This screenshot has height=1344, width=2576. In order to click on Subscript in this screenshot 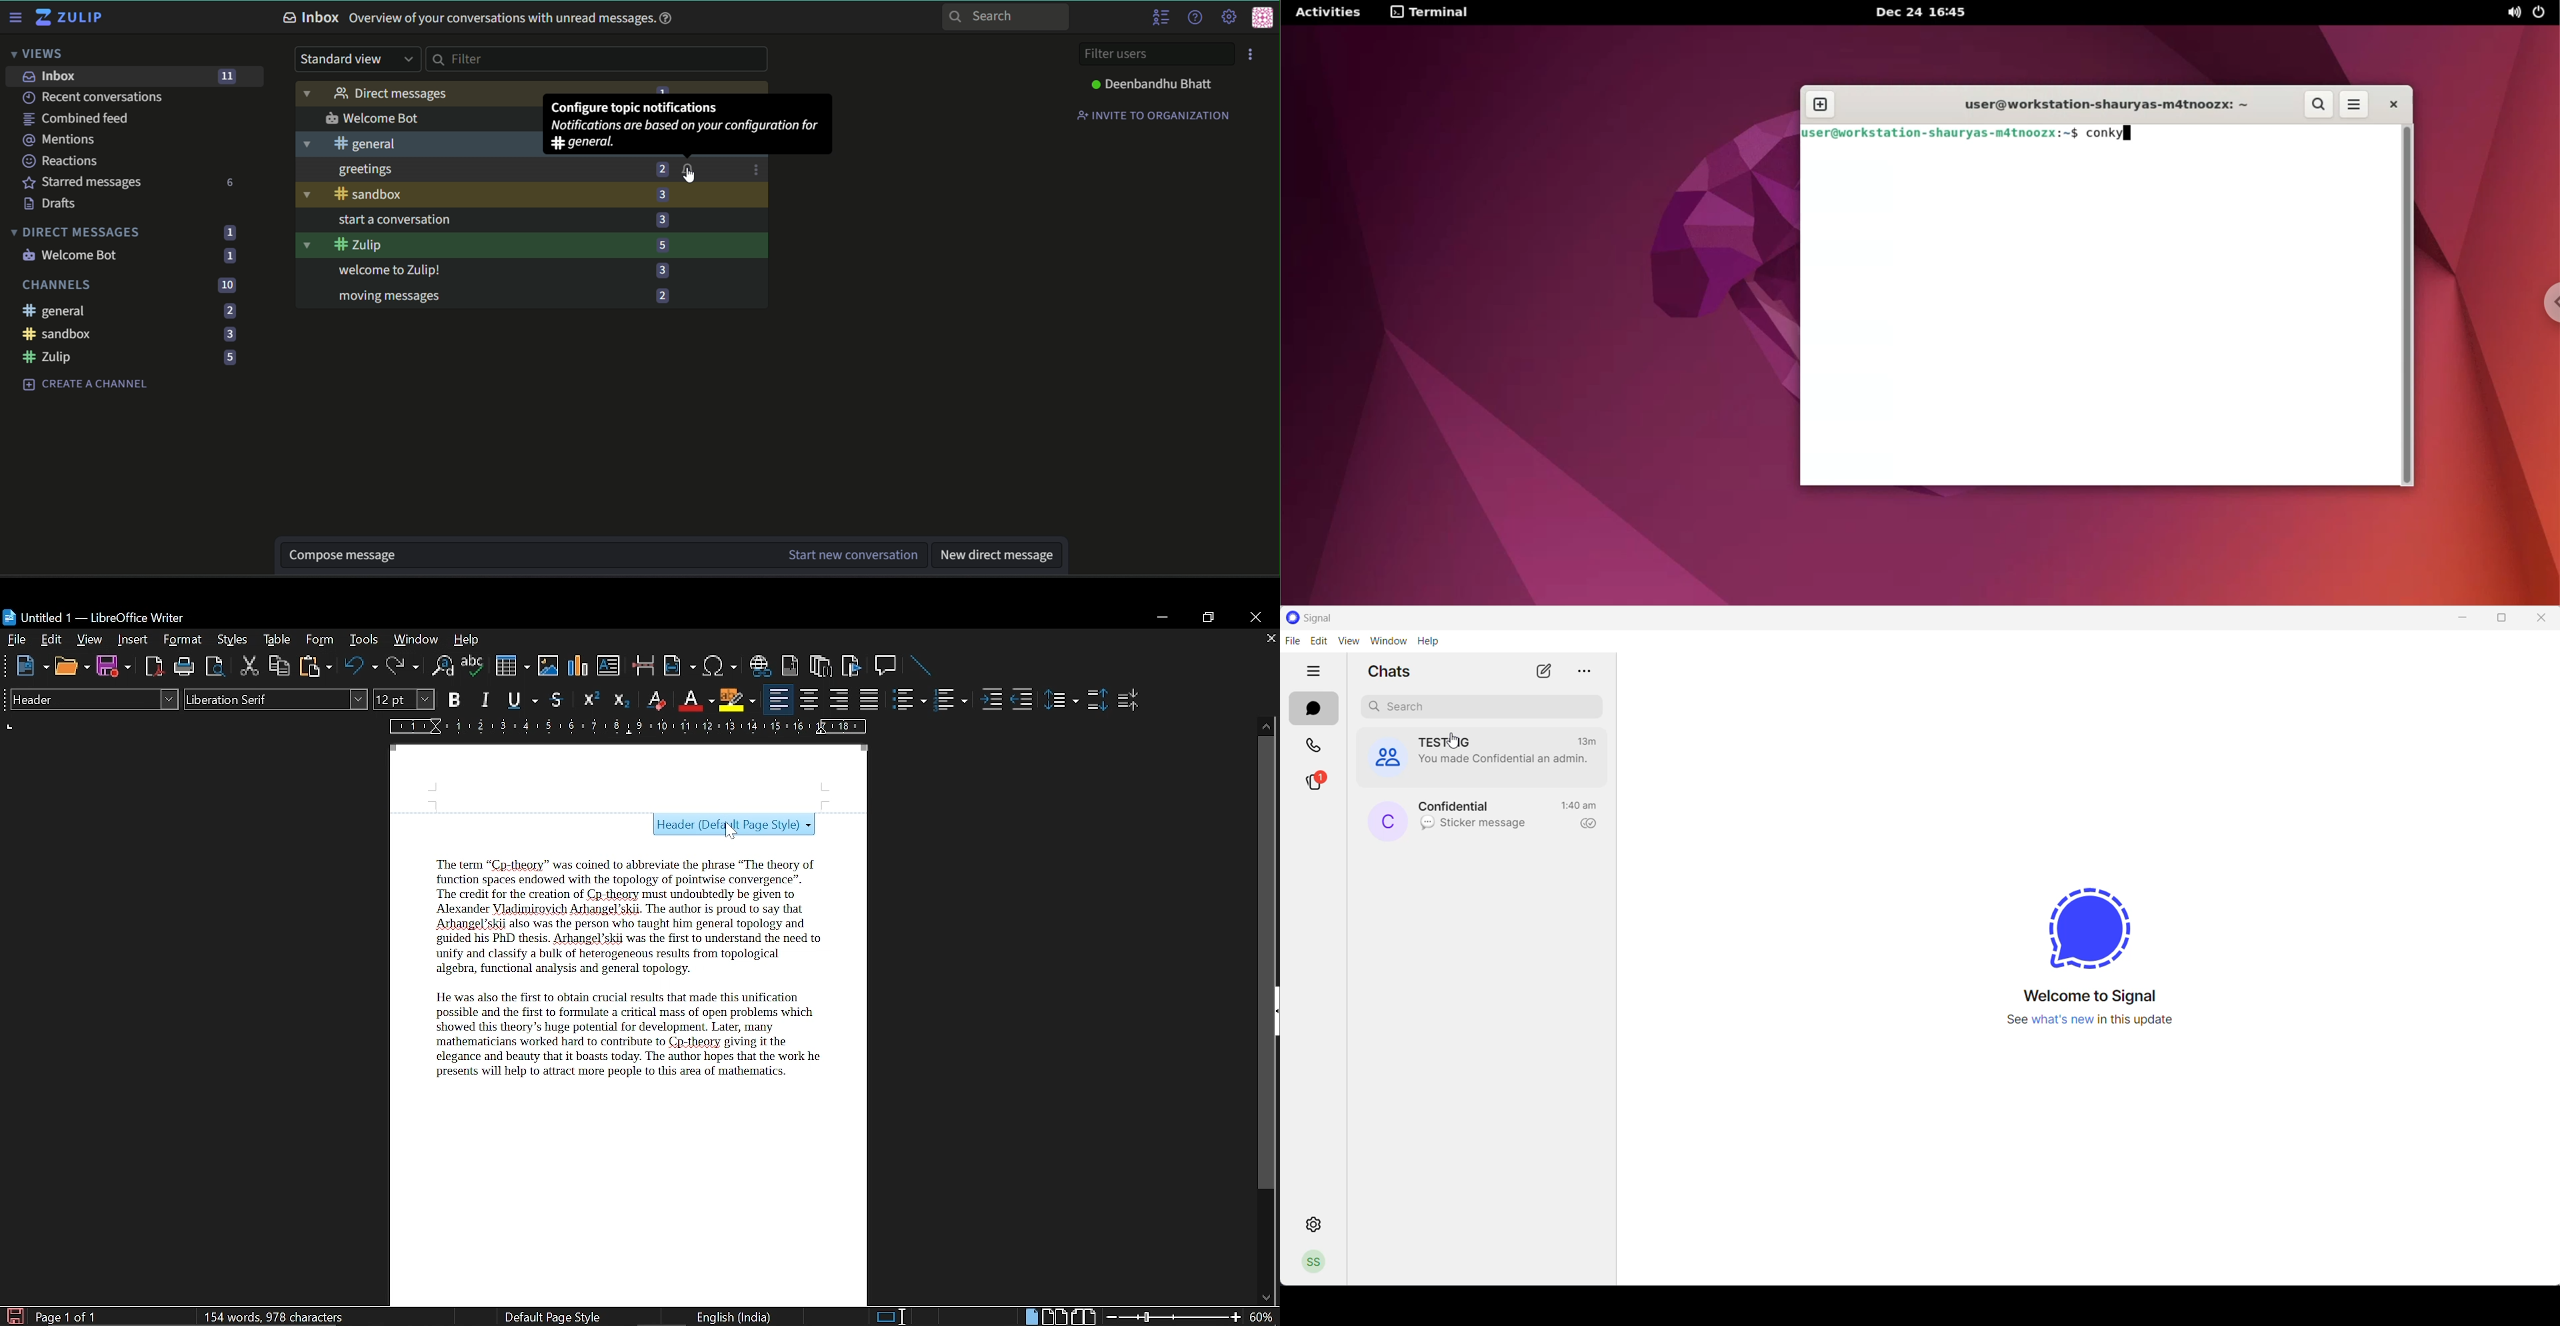, I will do `click(620, 700)`.